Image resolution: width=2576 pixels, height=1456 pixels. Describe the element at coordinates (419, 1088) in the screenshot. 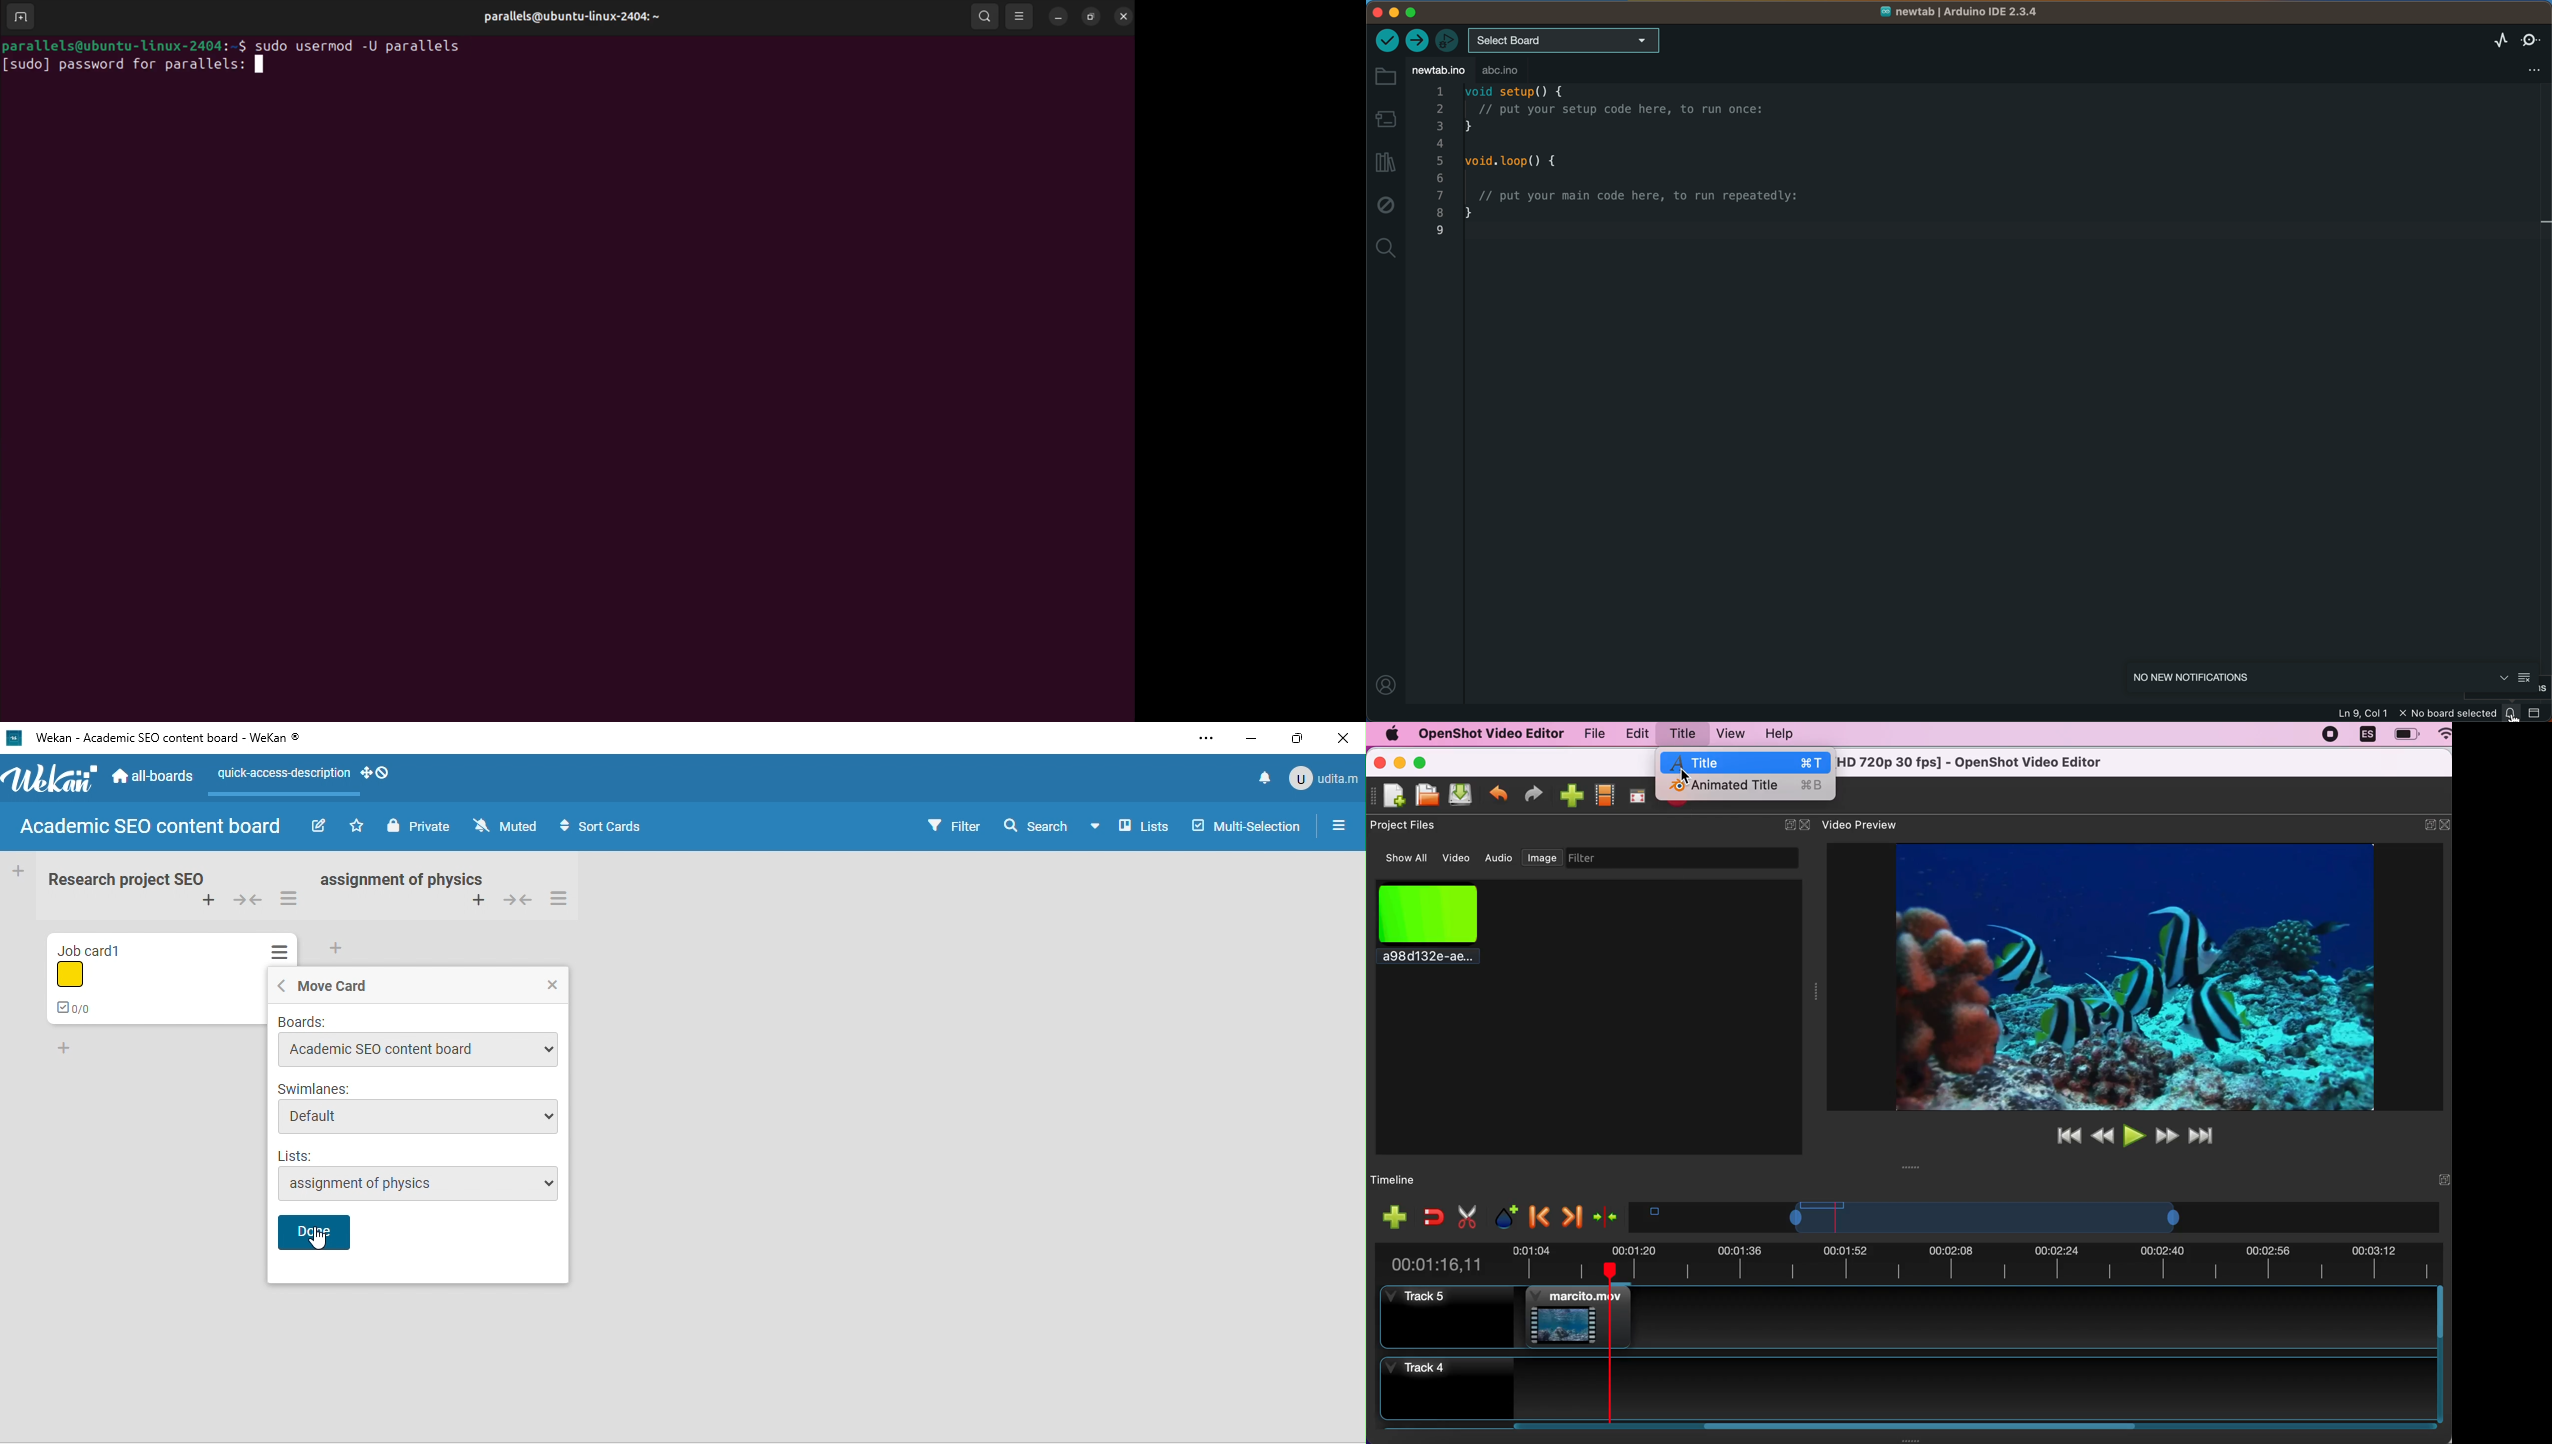

I see `swimlane` at that location.